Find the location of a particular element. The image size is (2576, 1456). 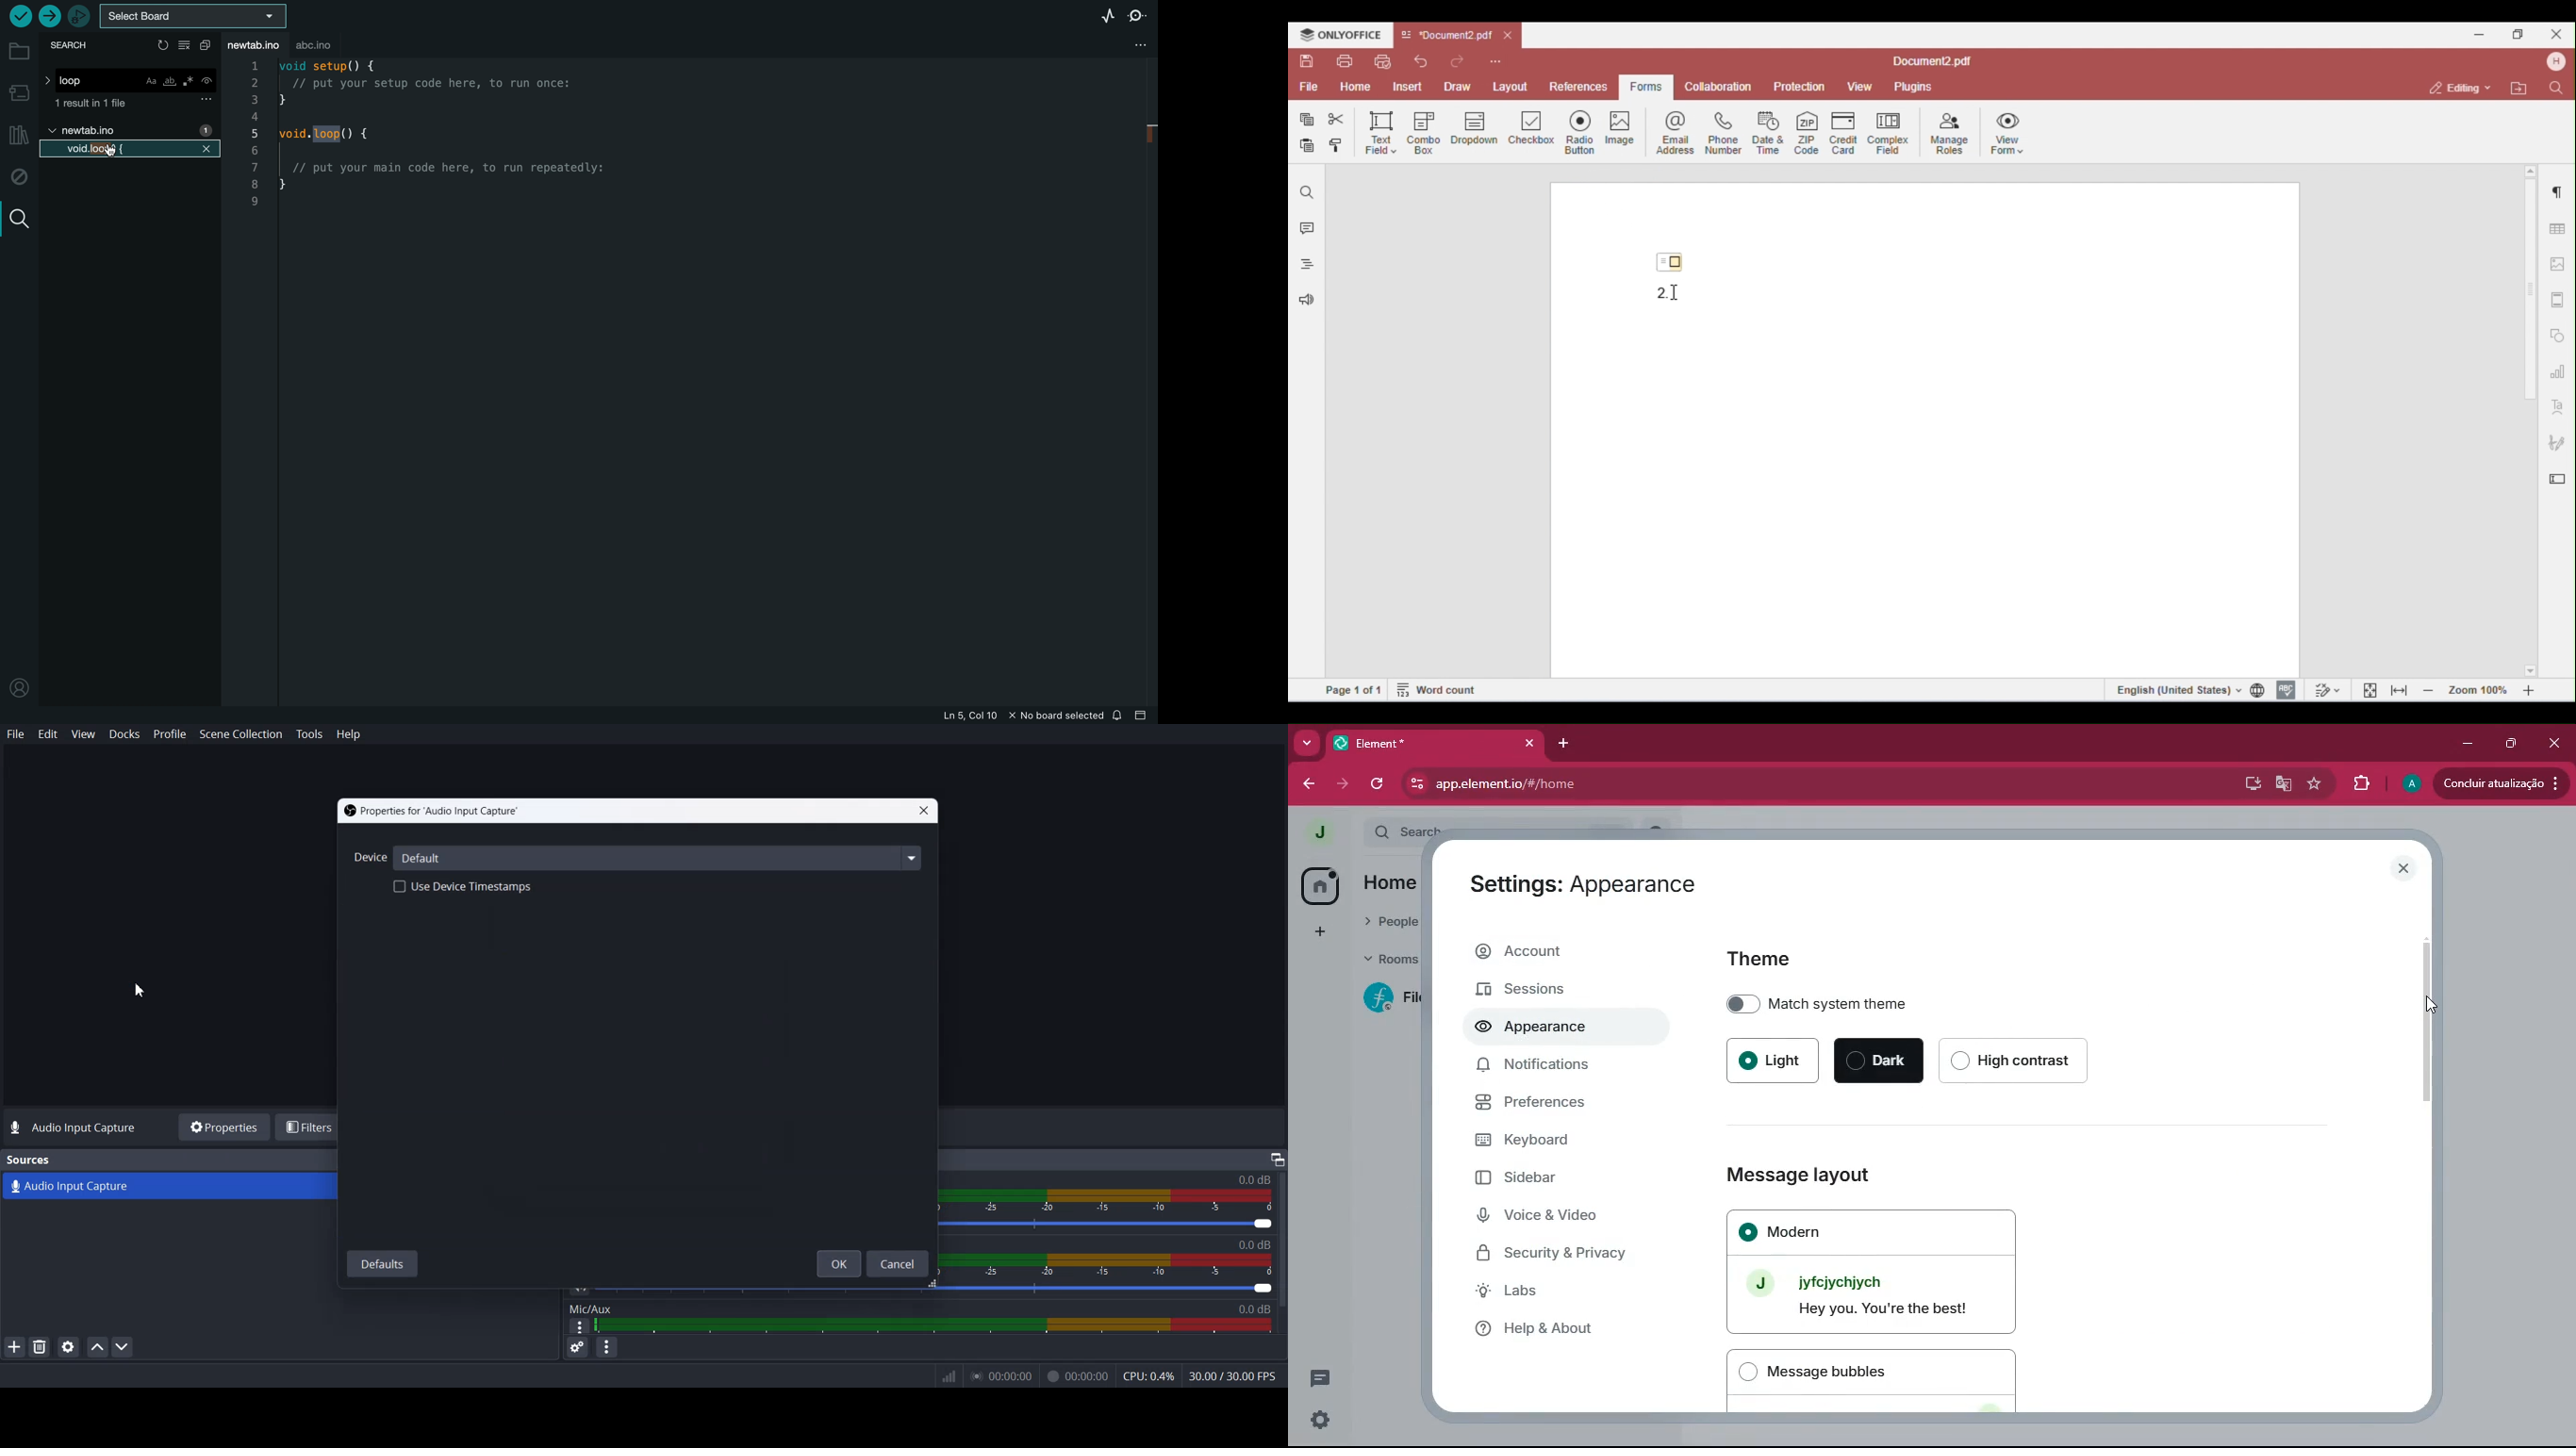

Scene Collection is located at coordinates (242, 735).